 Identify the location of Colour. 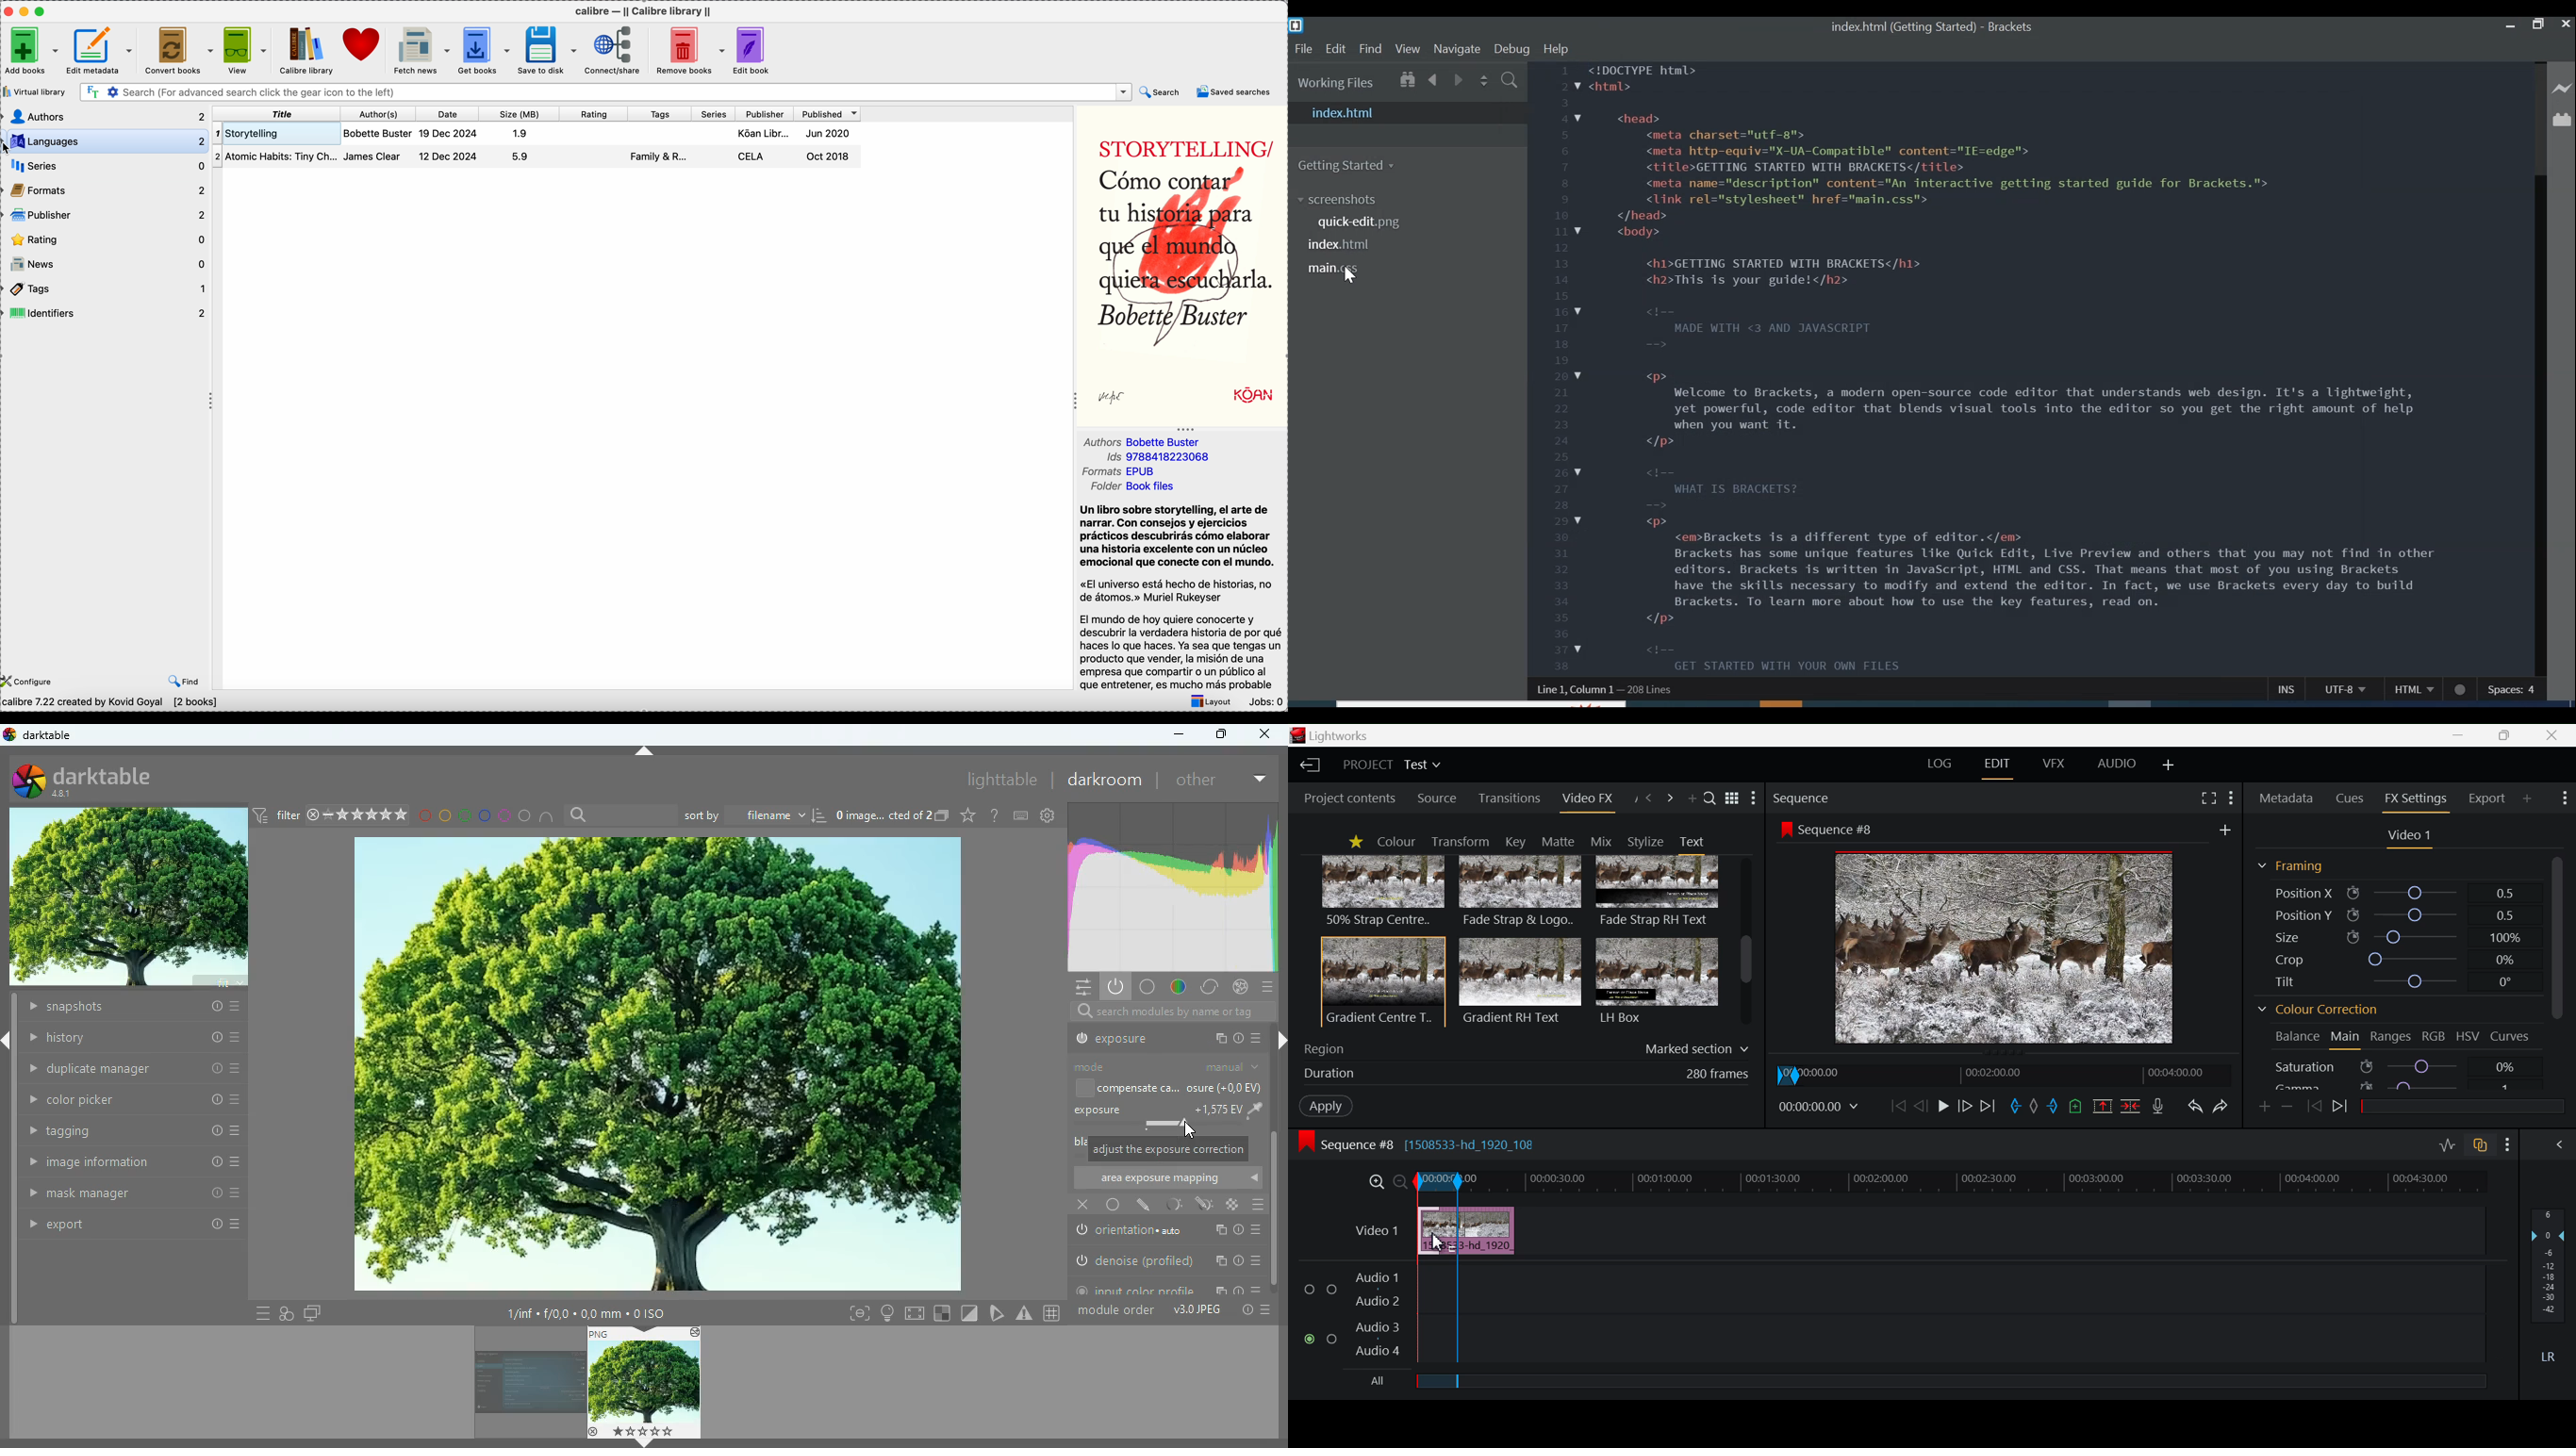
(1395, 842).